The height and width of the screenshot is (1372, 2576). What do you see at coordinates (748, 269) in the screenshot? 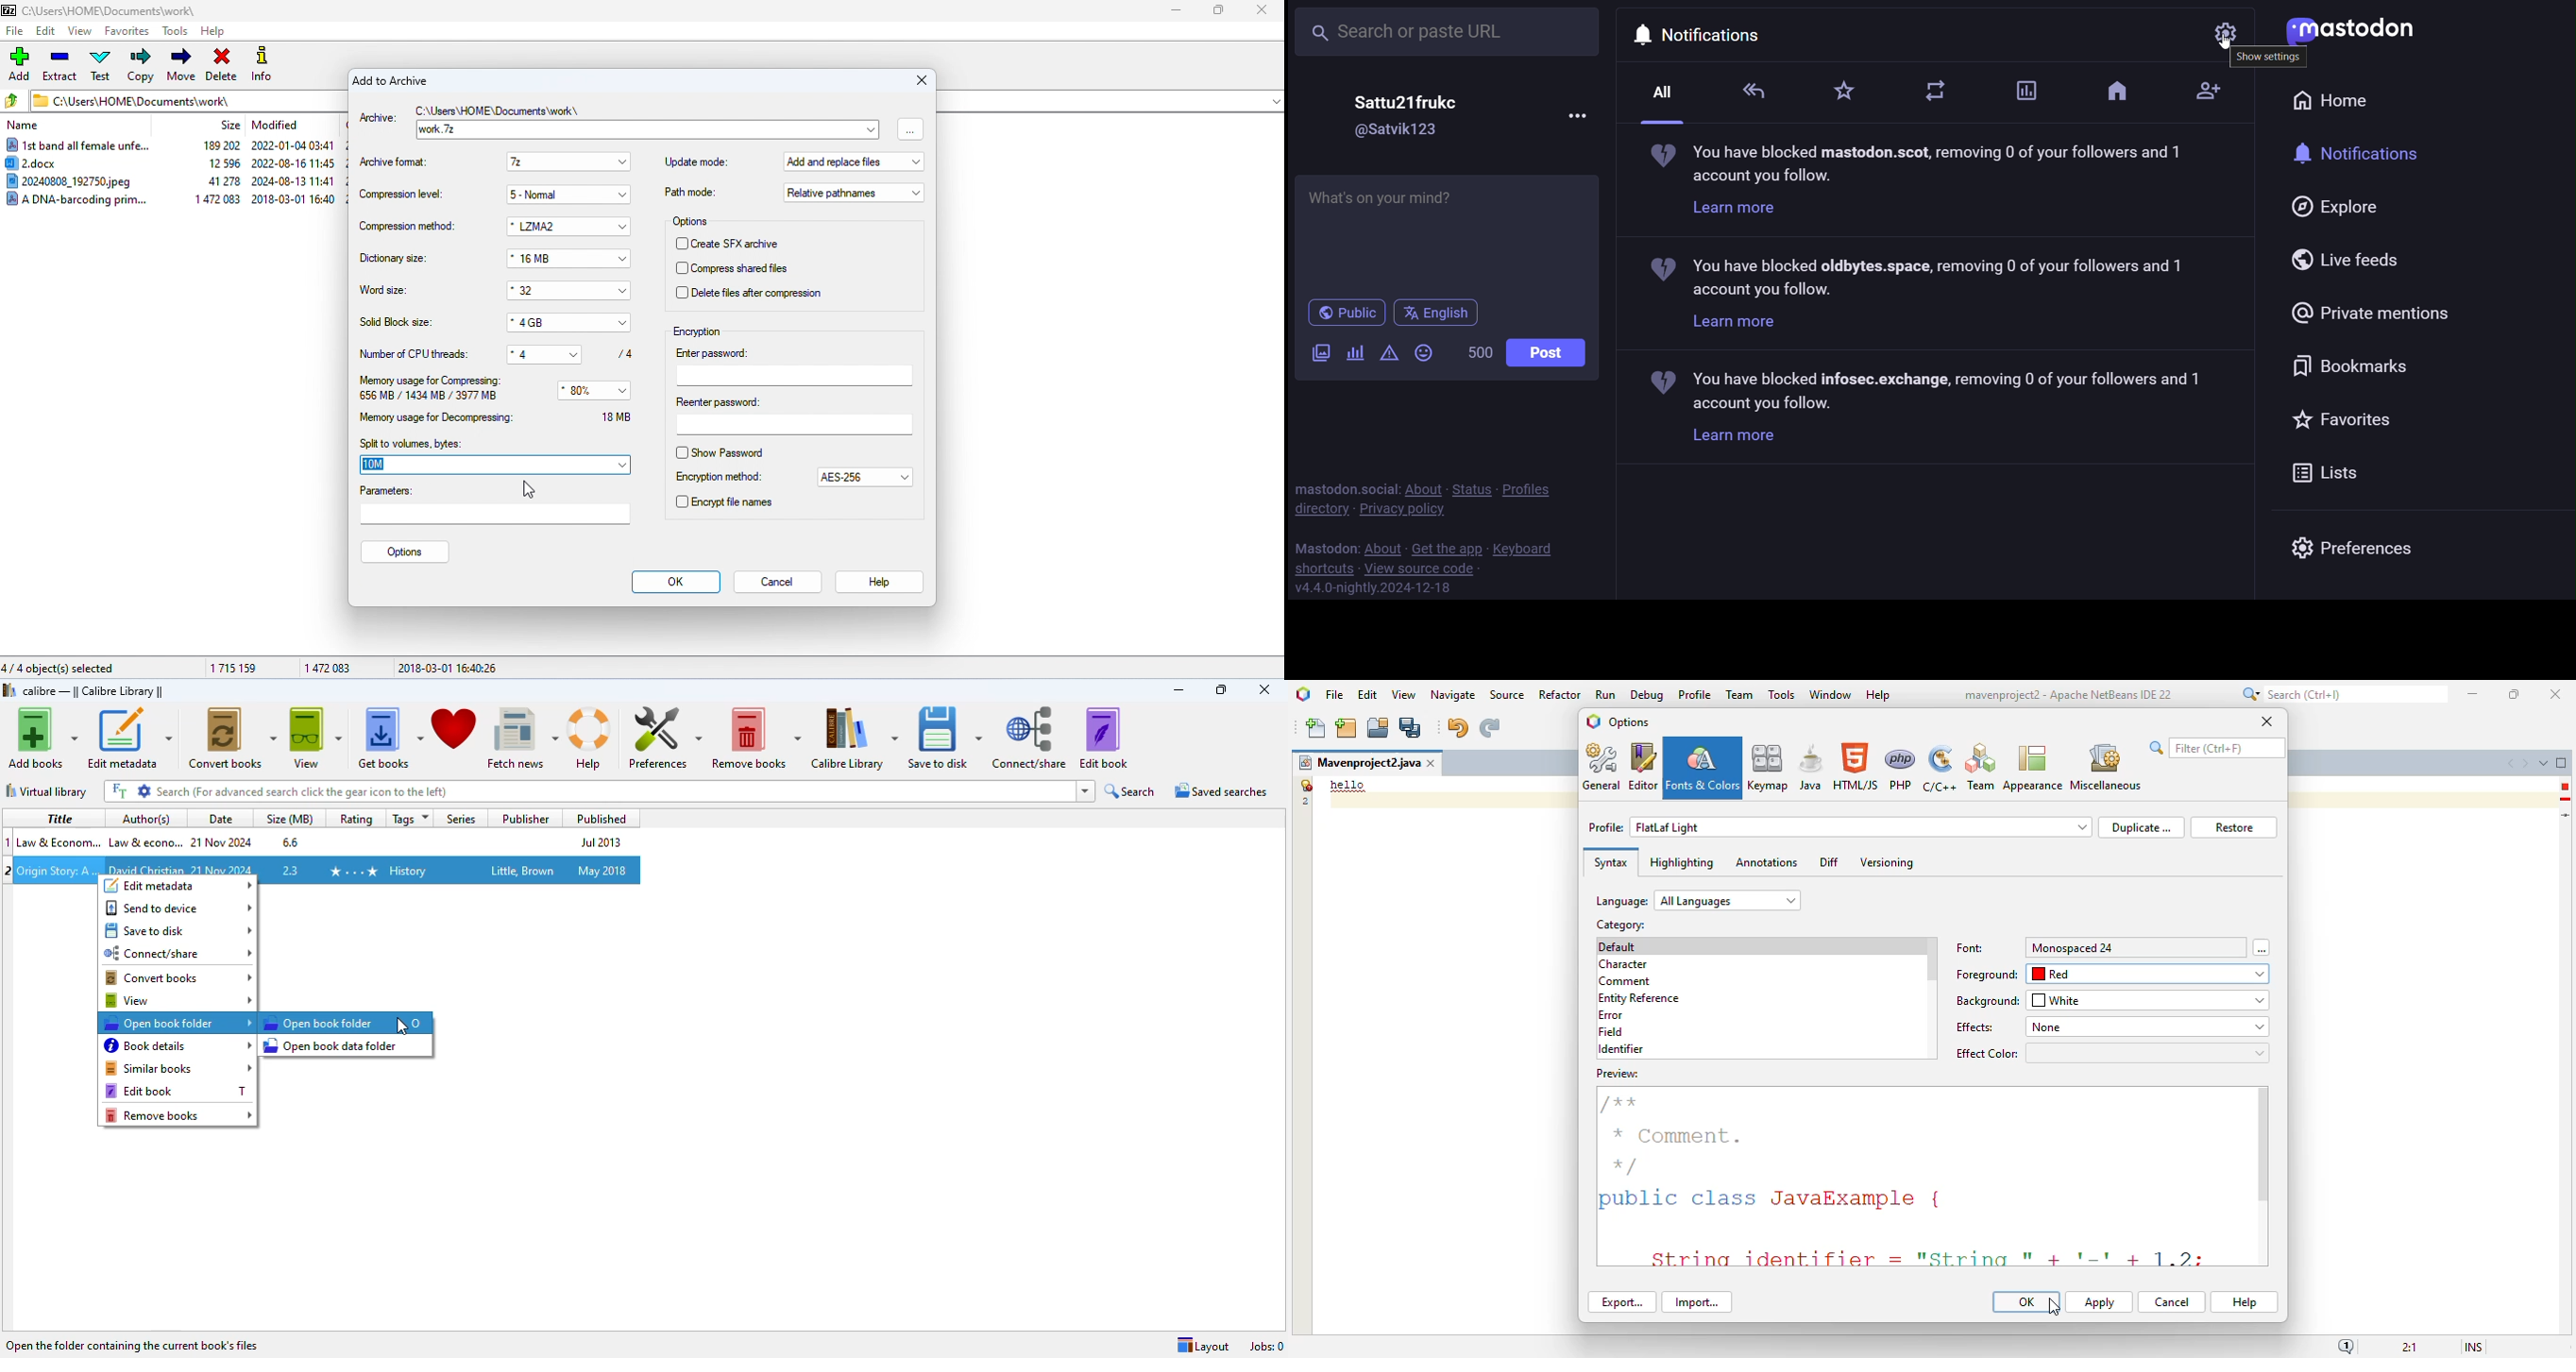
I see `compress shared file` at bounding box center [748, 269].